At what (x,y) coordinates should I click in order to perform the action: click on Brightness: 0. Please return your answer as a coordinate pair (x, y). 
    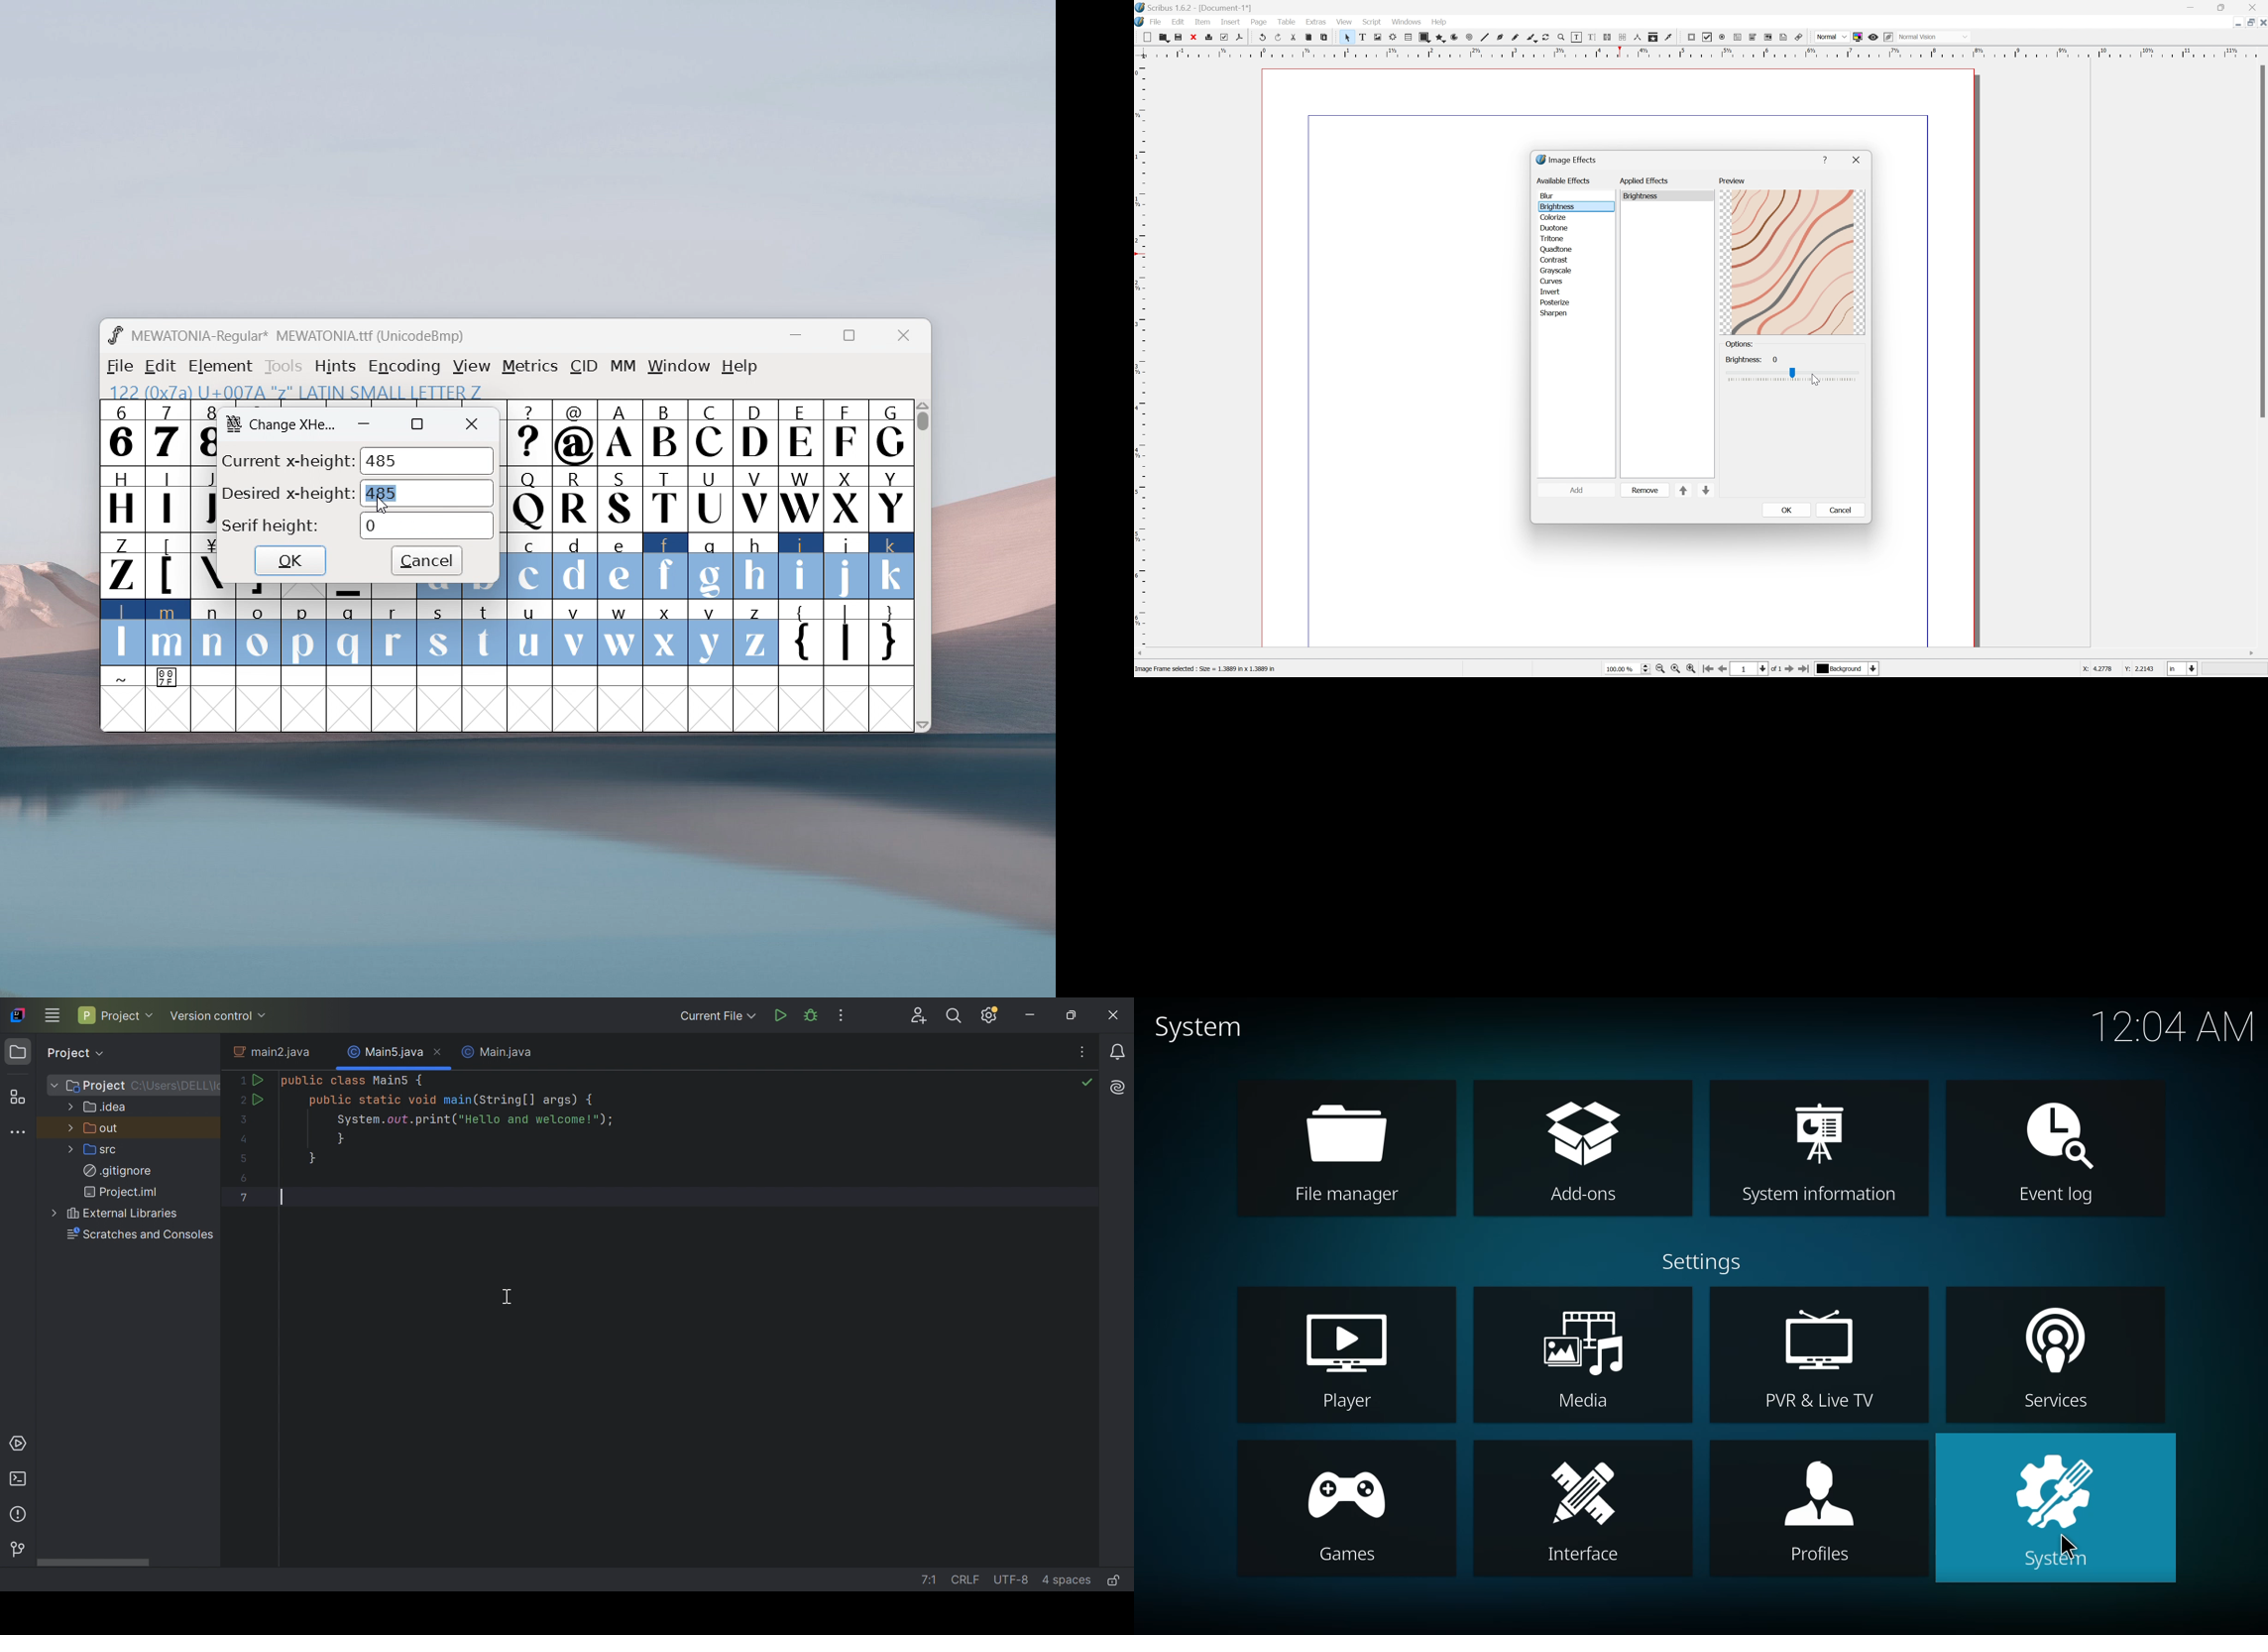
    Looking at the image, I should click on (1752, 359).